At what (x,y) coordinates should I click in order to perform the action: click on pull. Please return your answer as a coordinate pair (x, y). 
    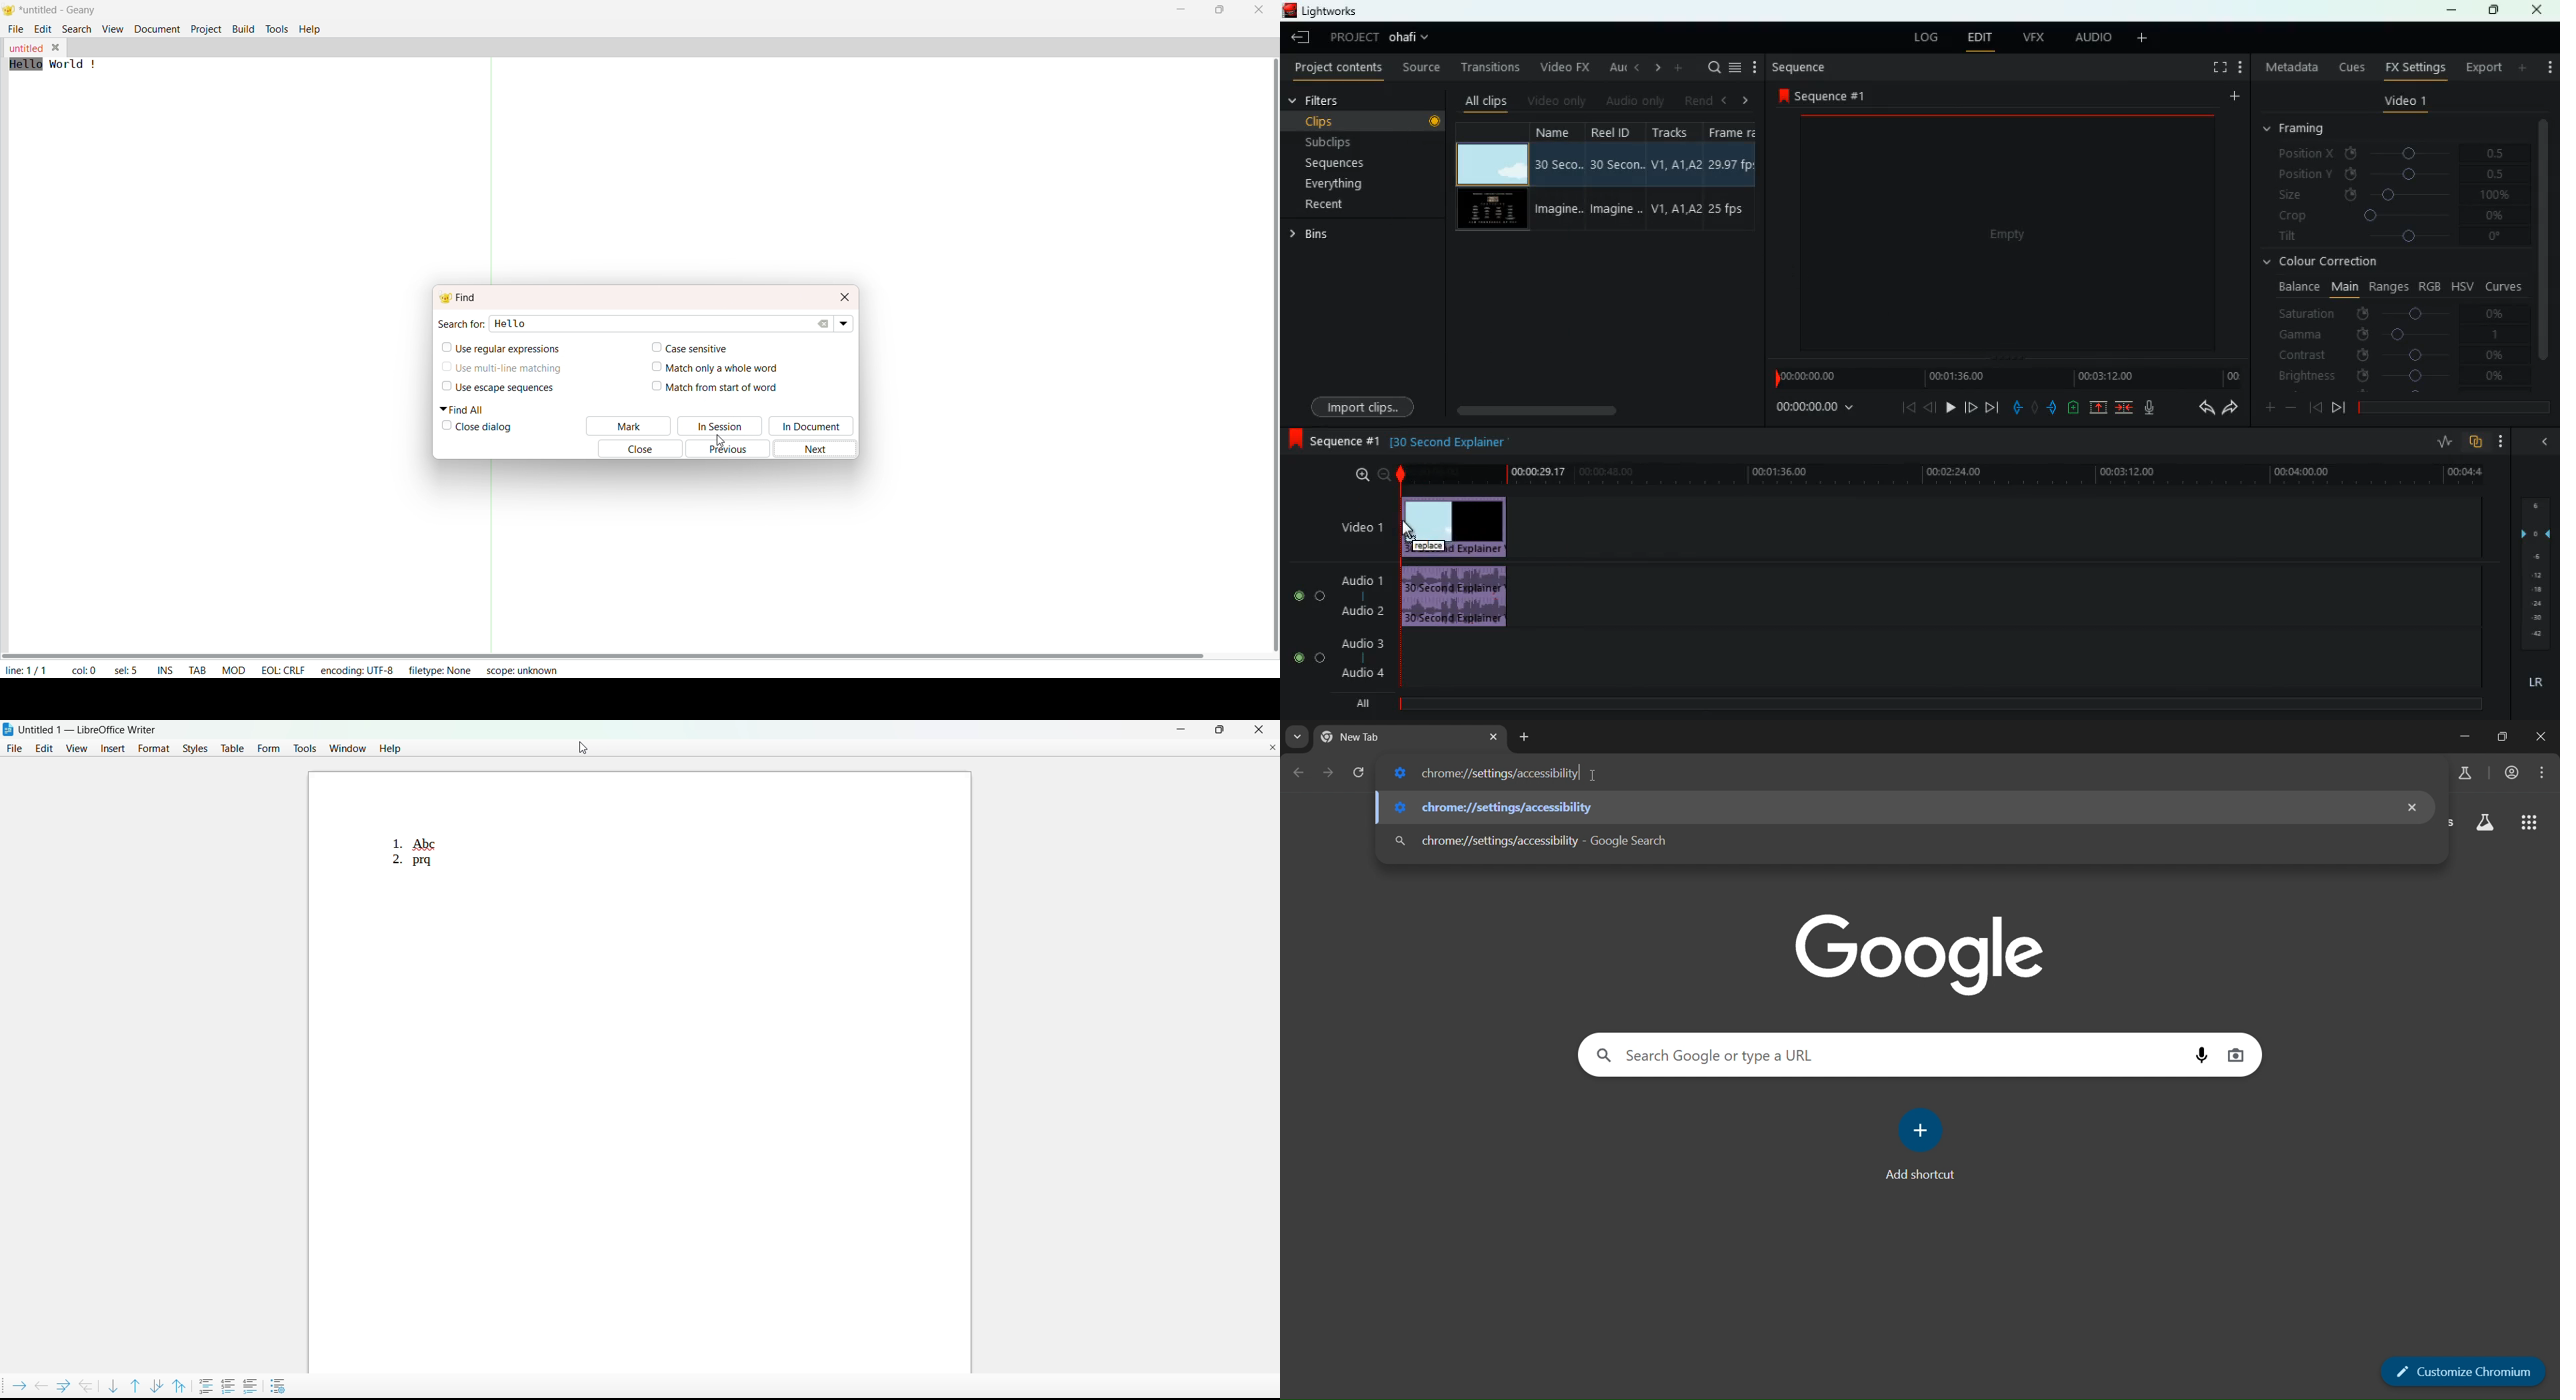
    Looking at the image, I should click on (2017, 408).